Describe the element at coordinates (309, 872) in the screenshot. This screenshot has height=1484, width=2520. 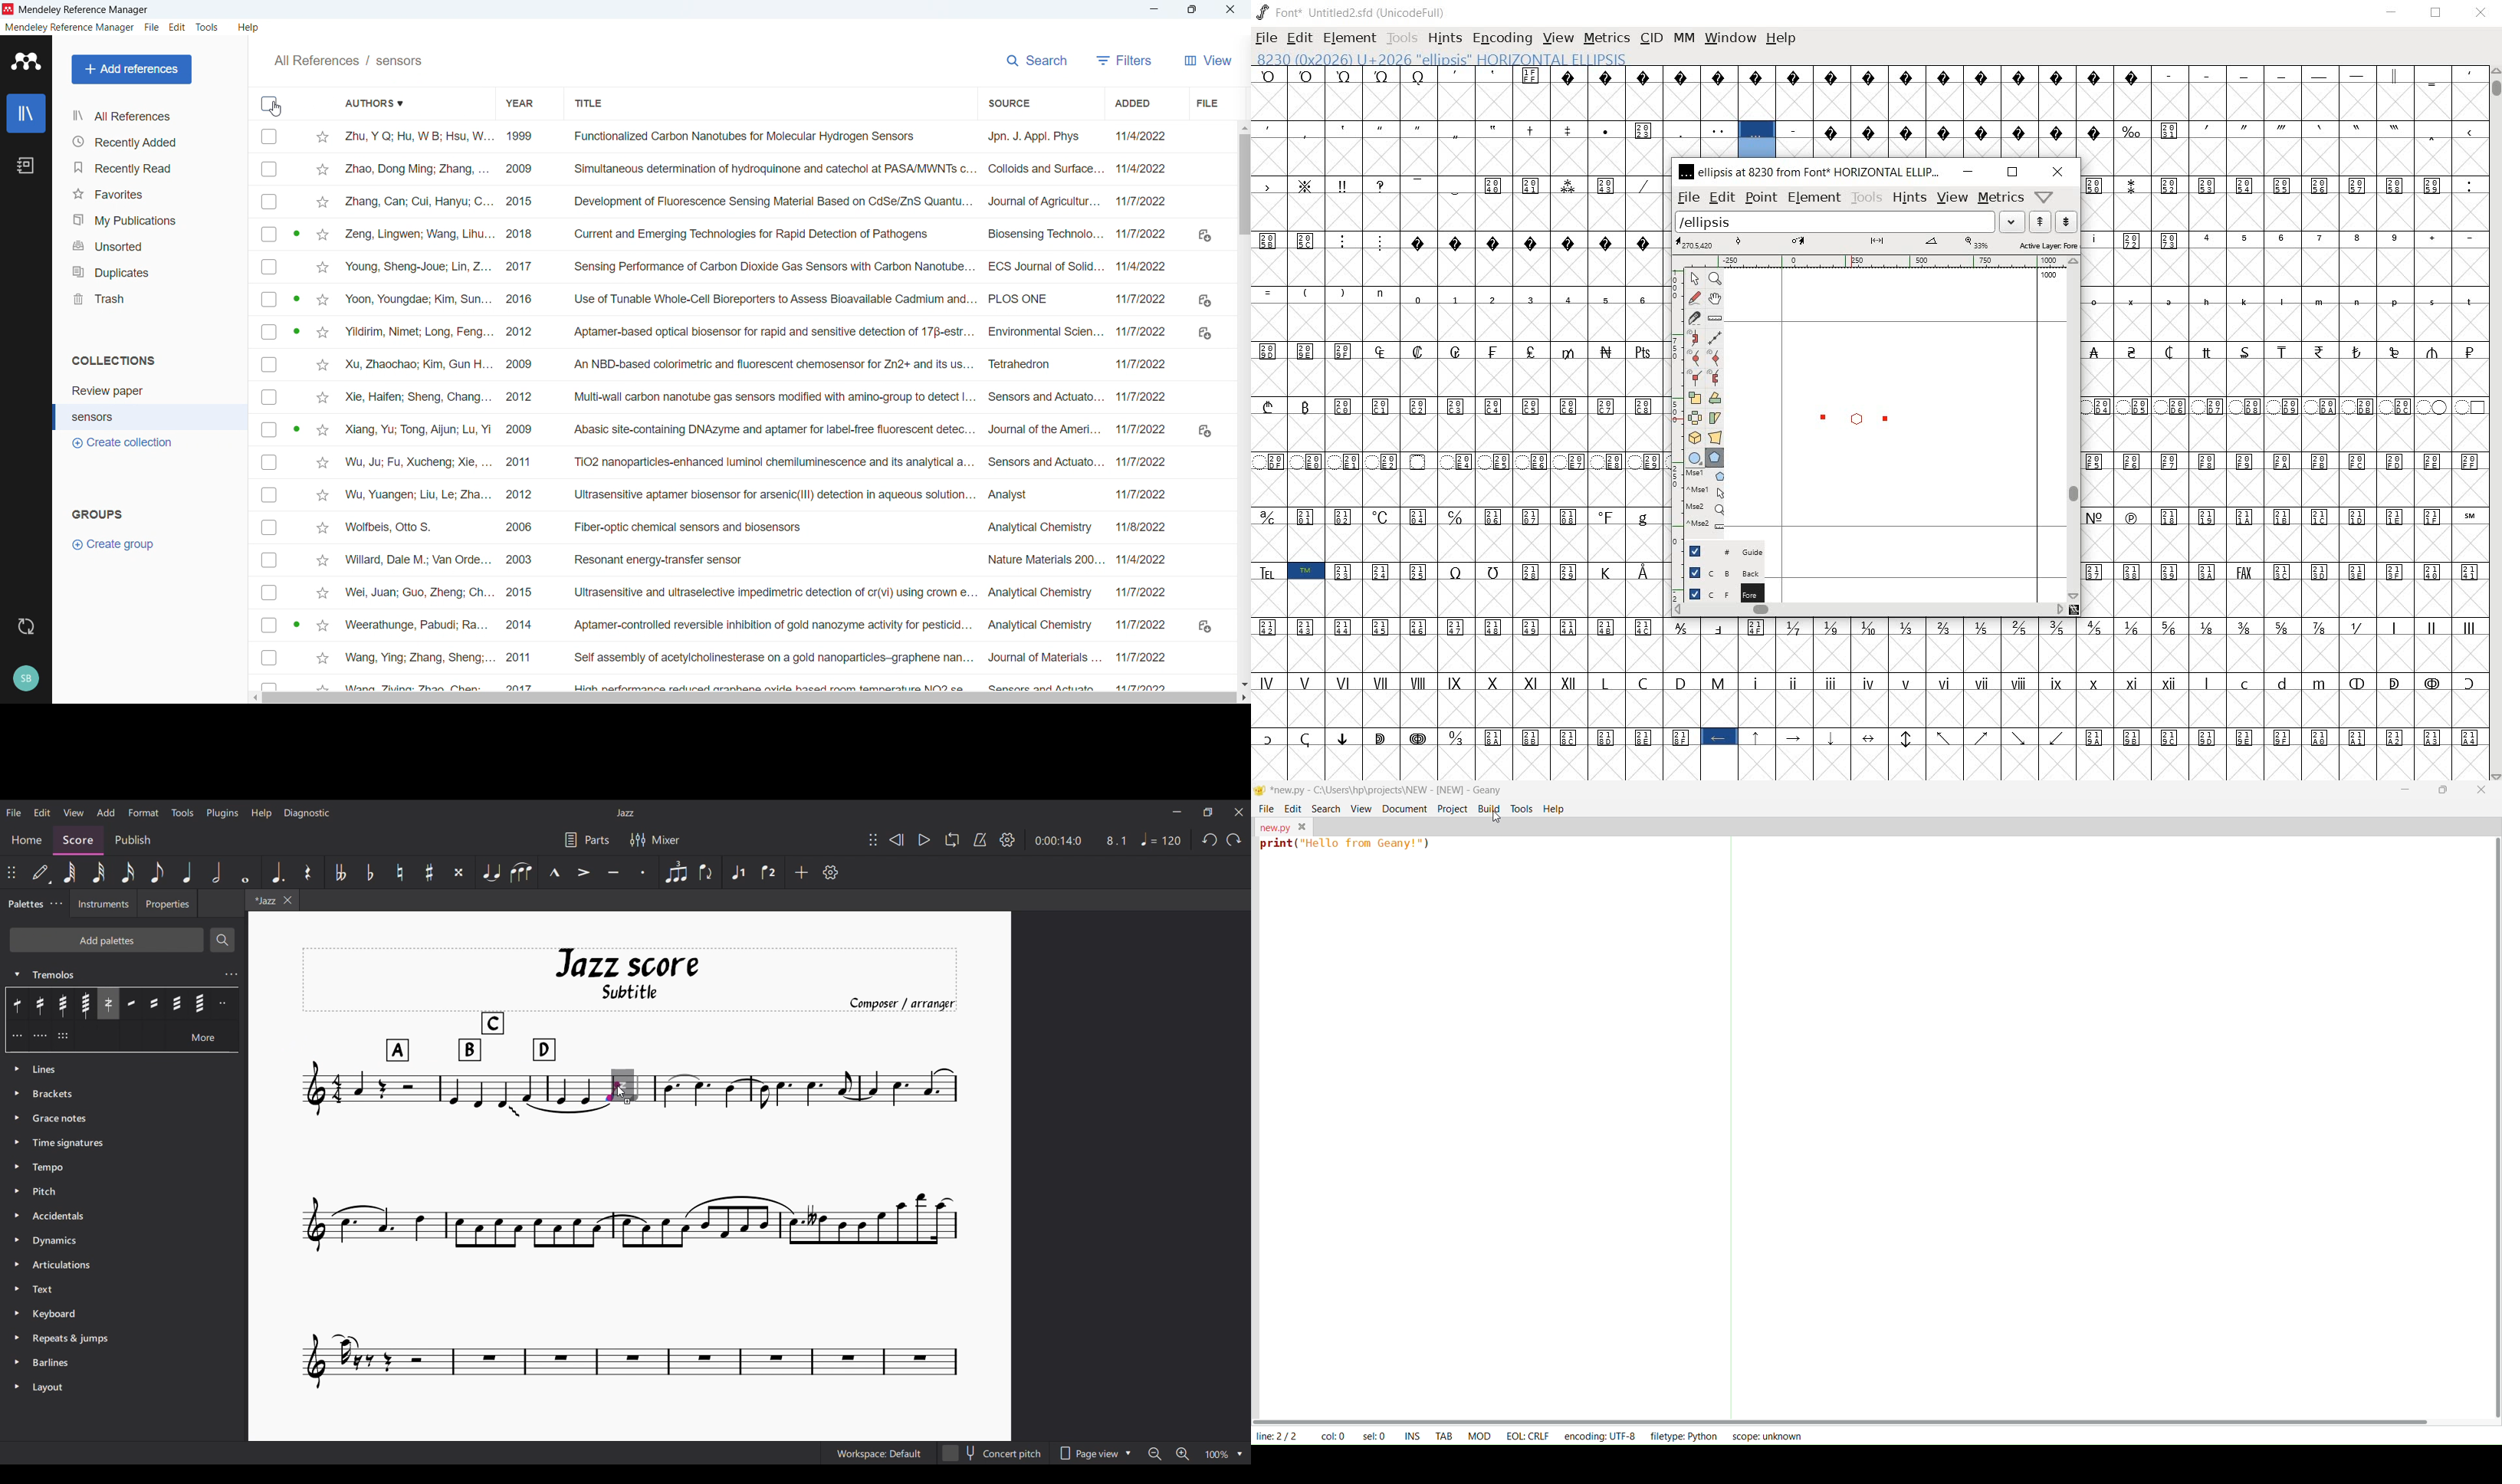
I see `Rest` at that location.